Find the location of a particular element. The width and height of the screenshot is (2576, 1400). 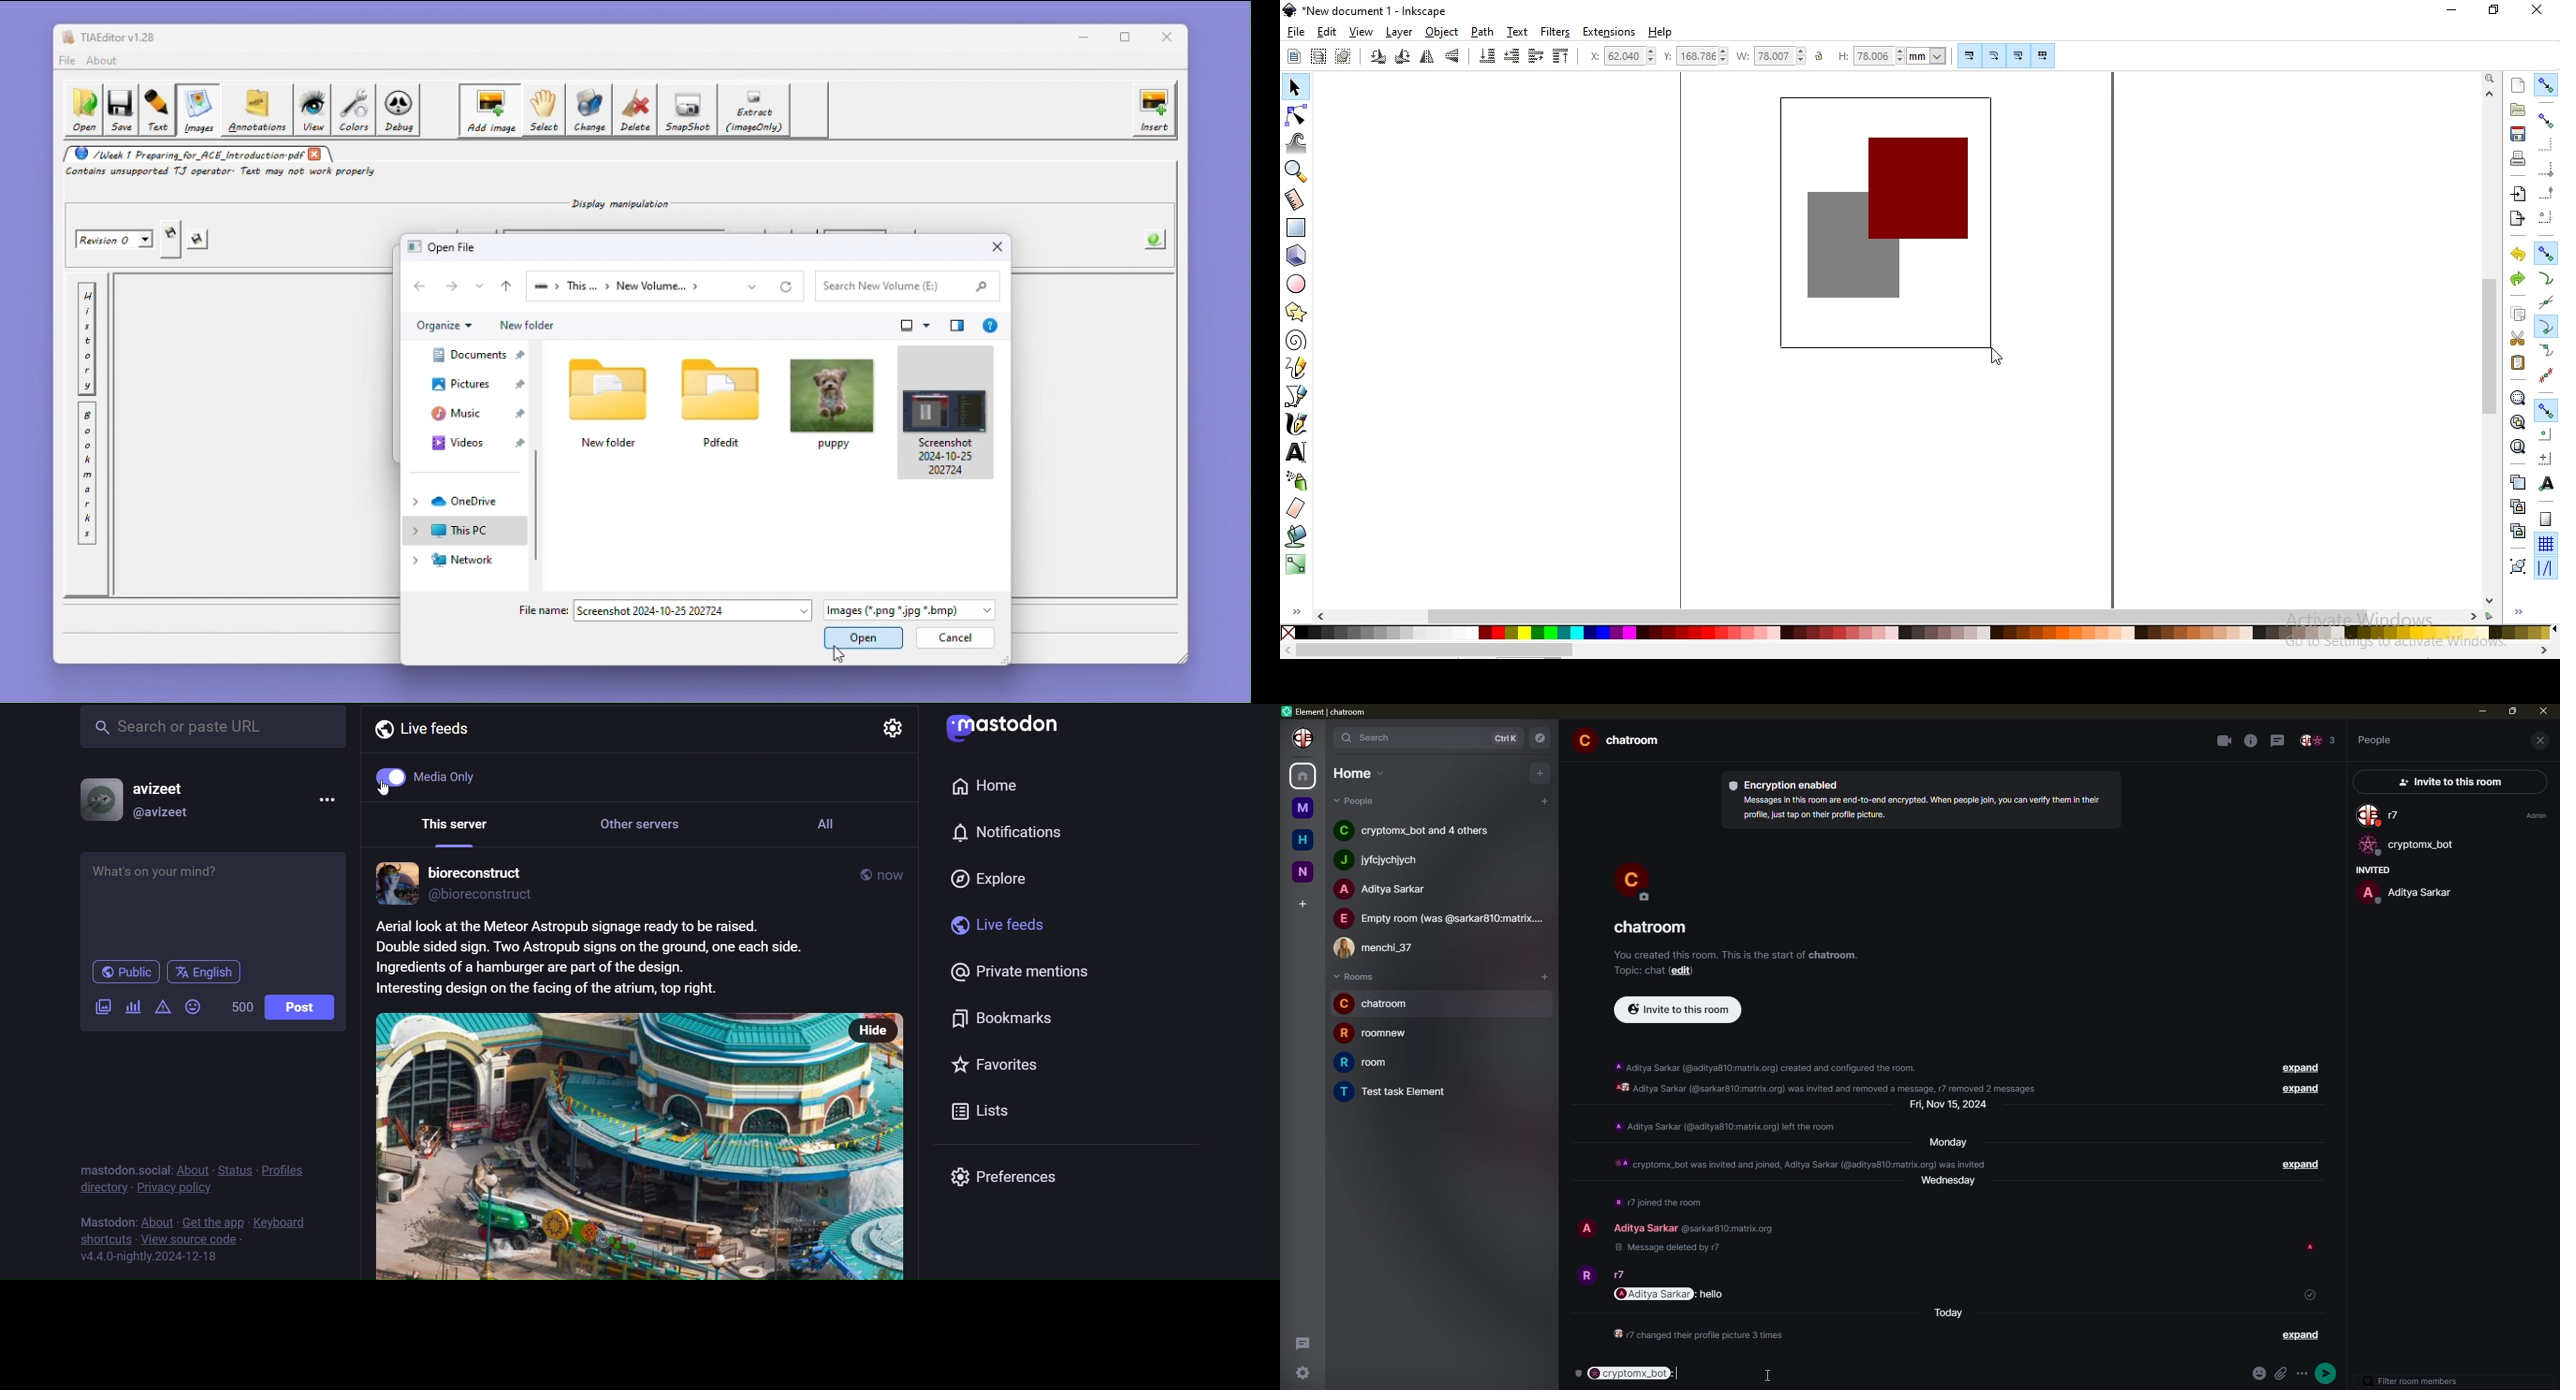

favorites is located at coordinates (997, 1065).